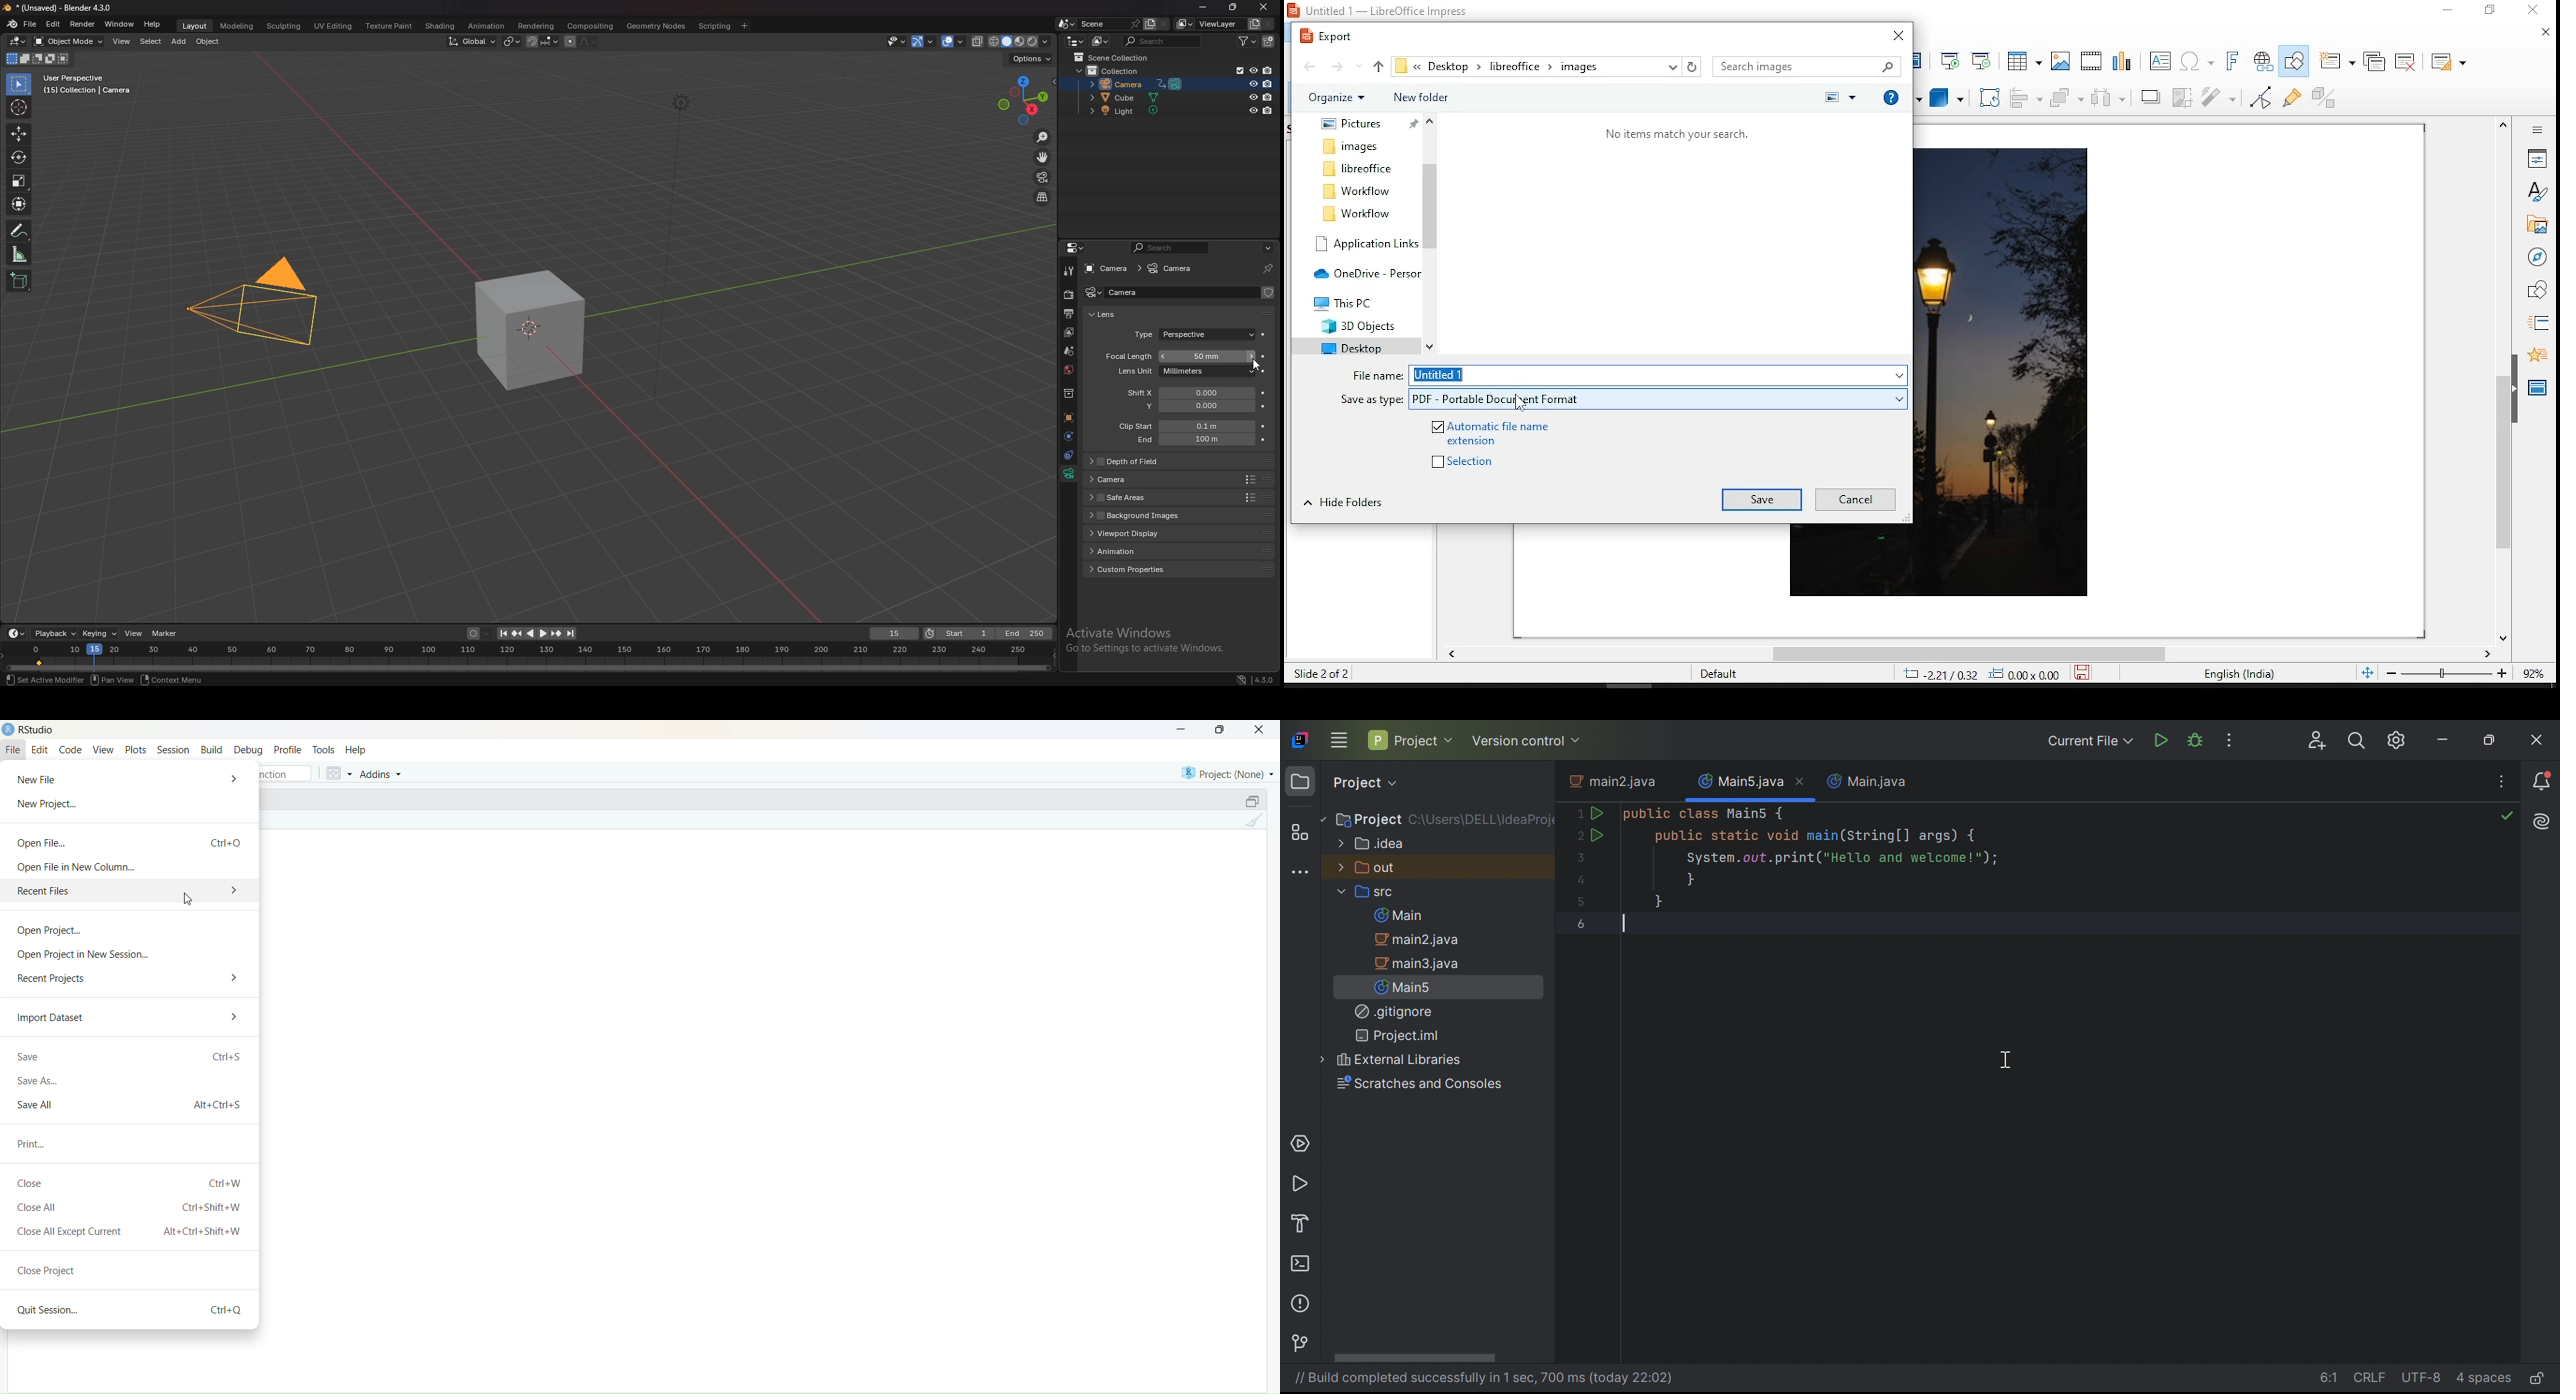  Describe the element at coordinates (2235, 59) in the screenshot. I see `fontwork text` at that location.